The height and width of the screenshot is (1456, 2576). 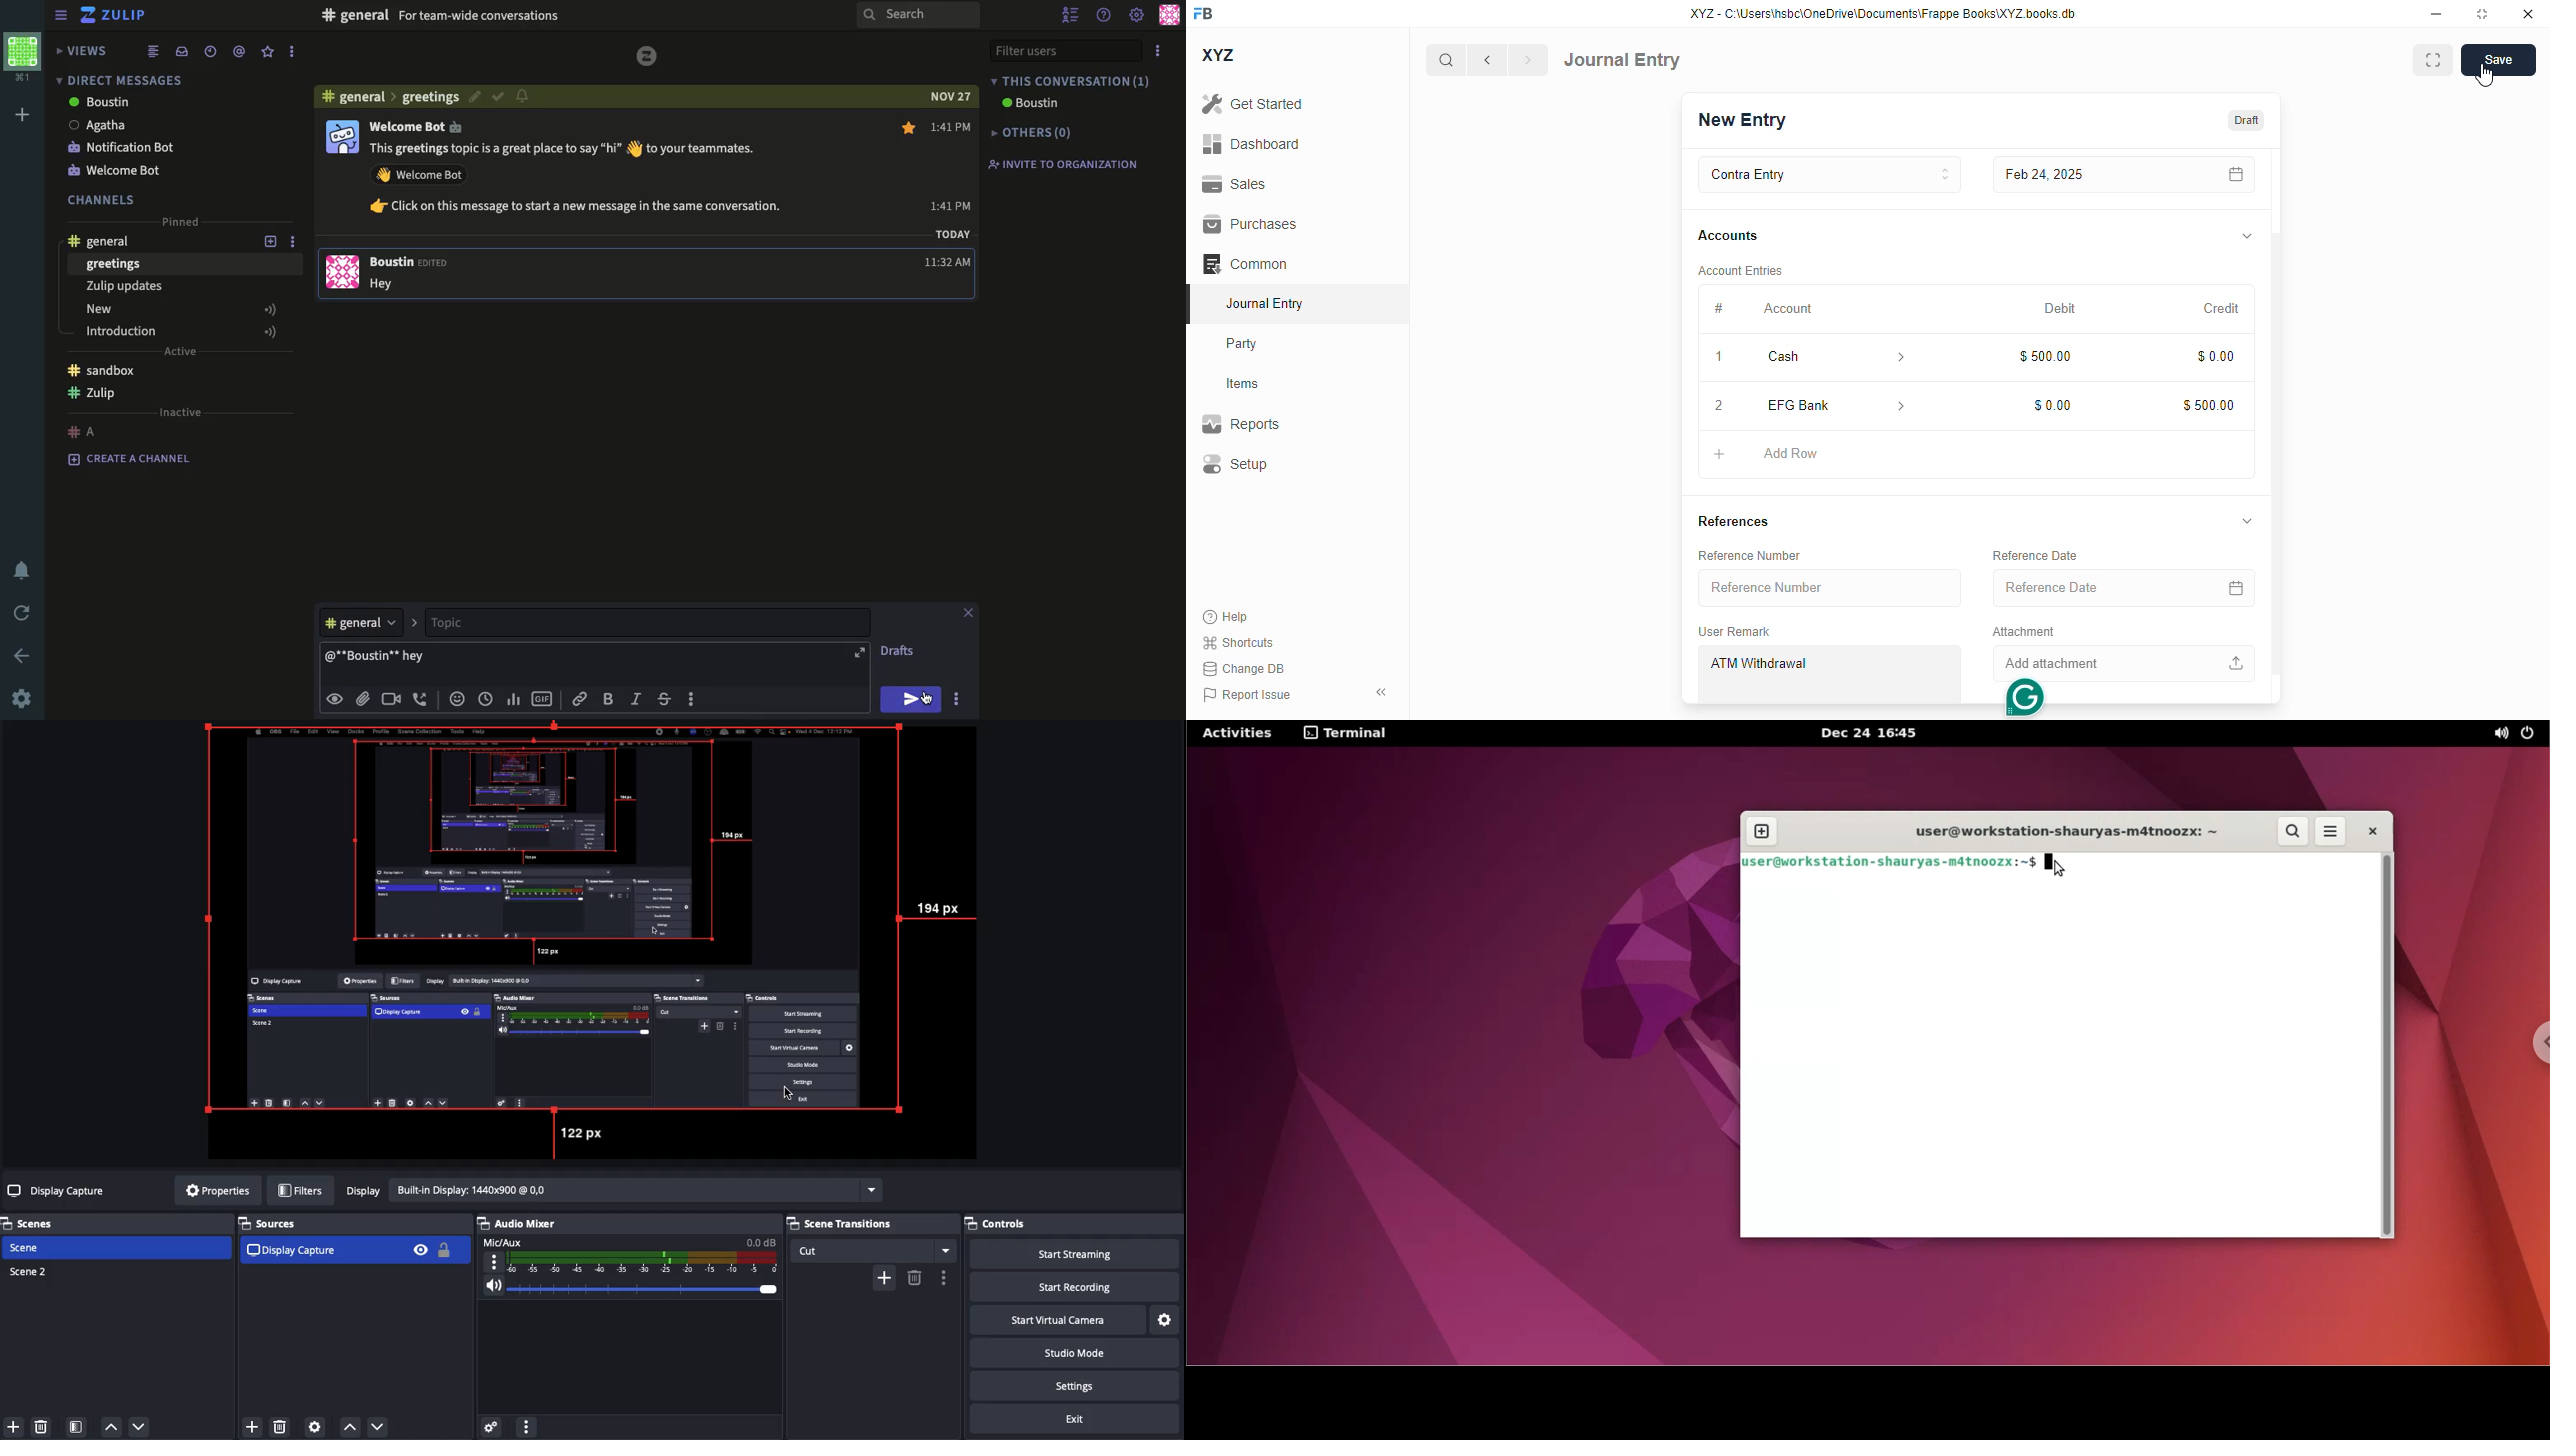 I want to click on toggle sidebar, so click(x=1383, y=692).